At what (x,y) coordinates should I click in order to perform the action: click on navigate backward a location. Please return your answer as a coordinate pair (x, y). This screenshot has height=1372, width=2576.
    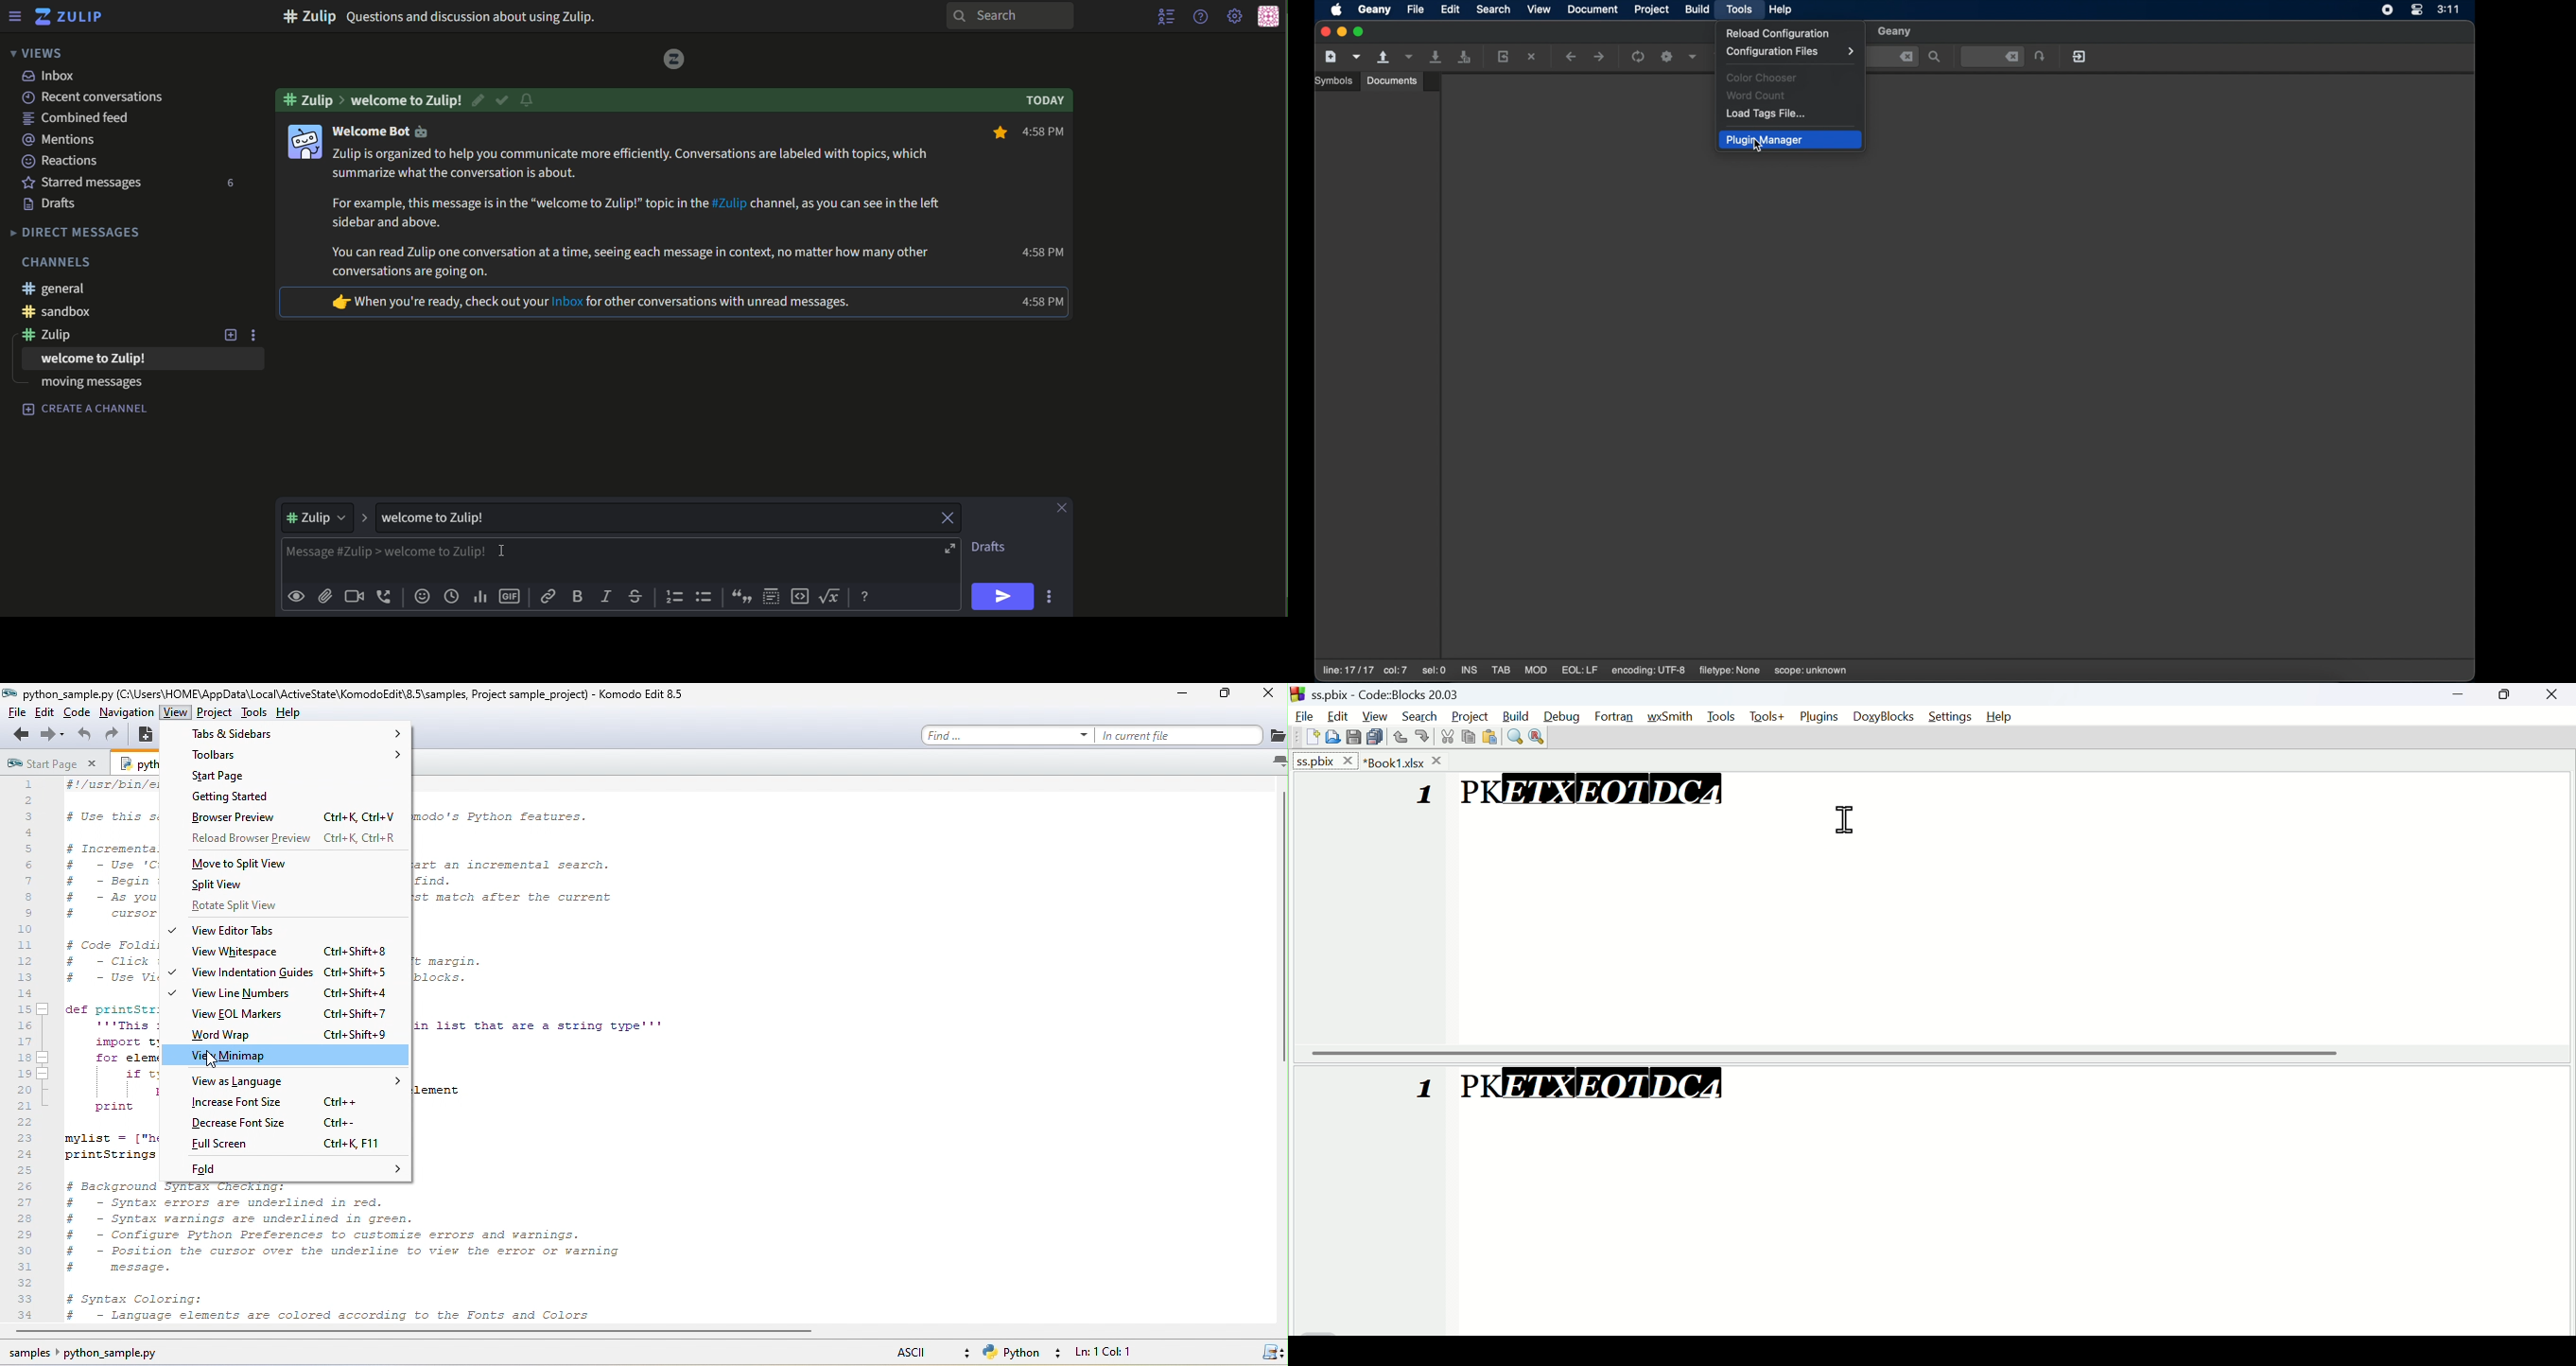
    Looking at the image, I should click on (1571, 58).